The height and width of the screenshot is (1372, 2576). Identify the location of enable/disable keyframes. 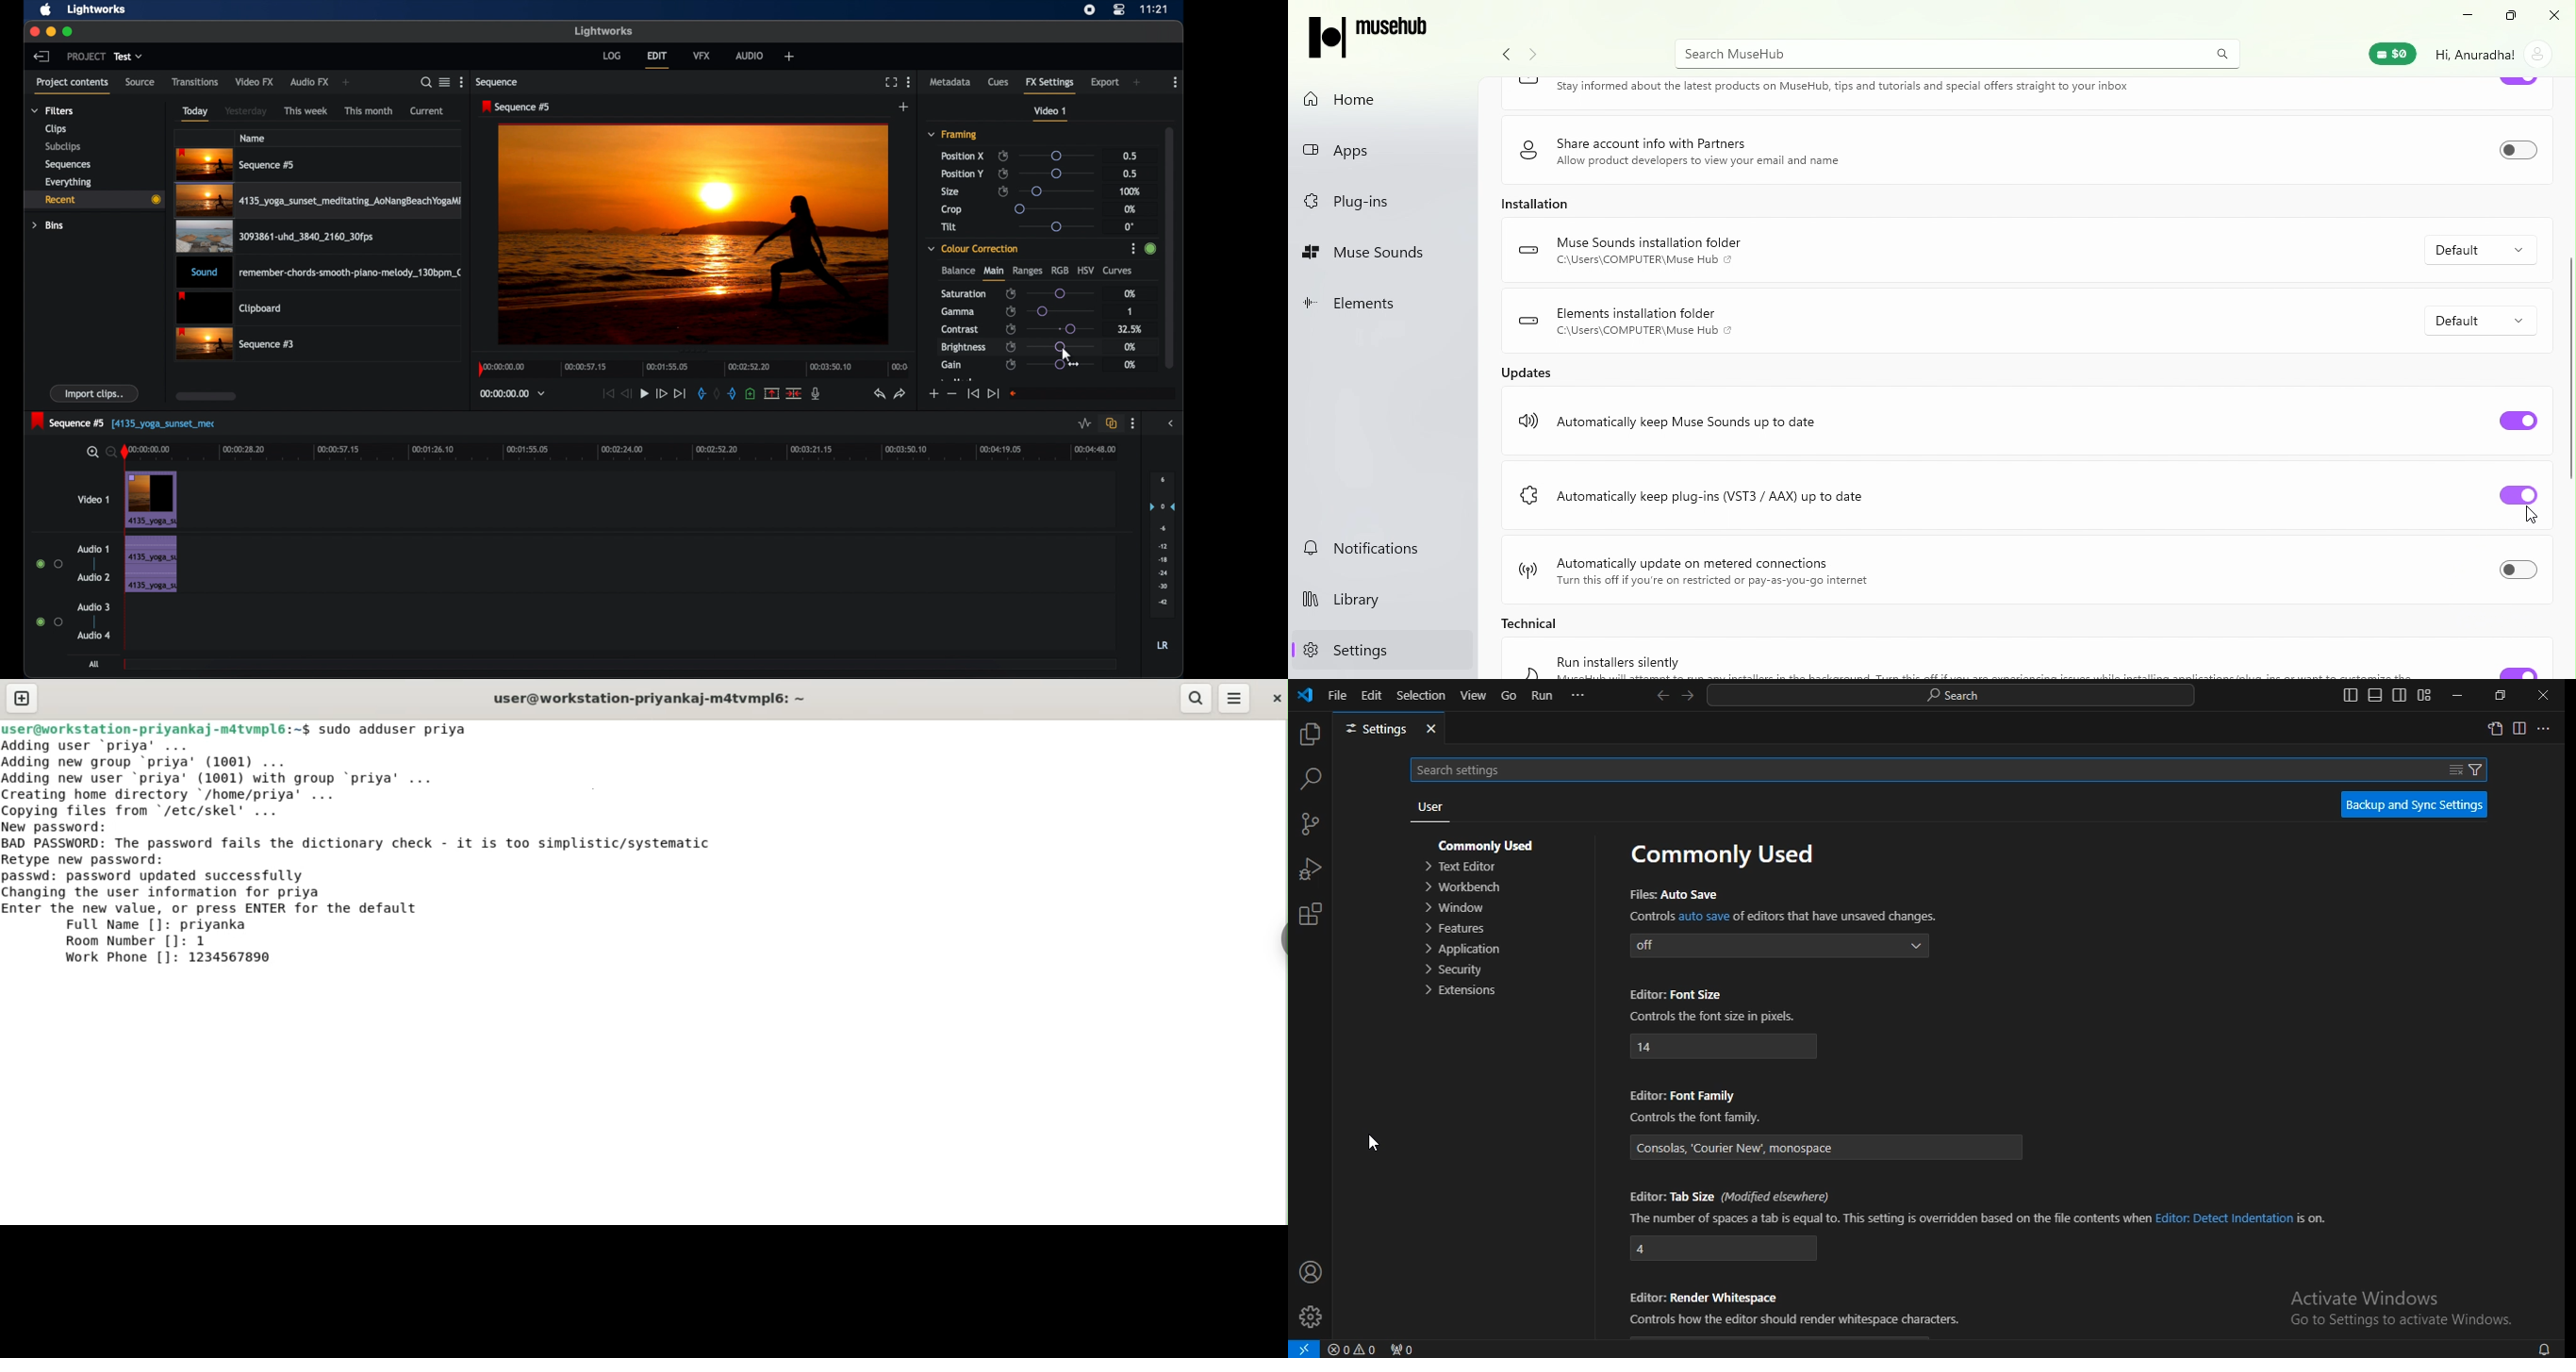
(1003, 190).